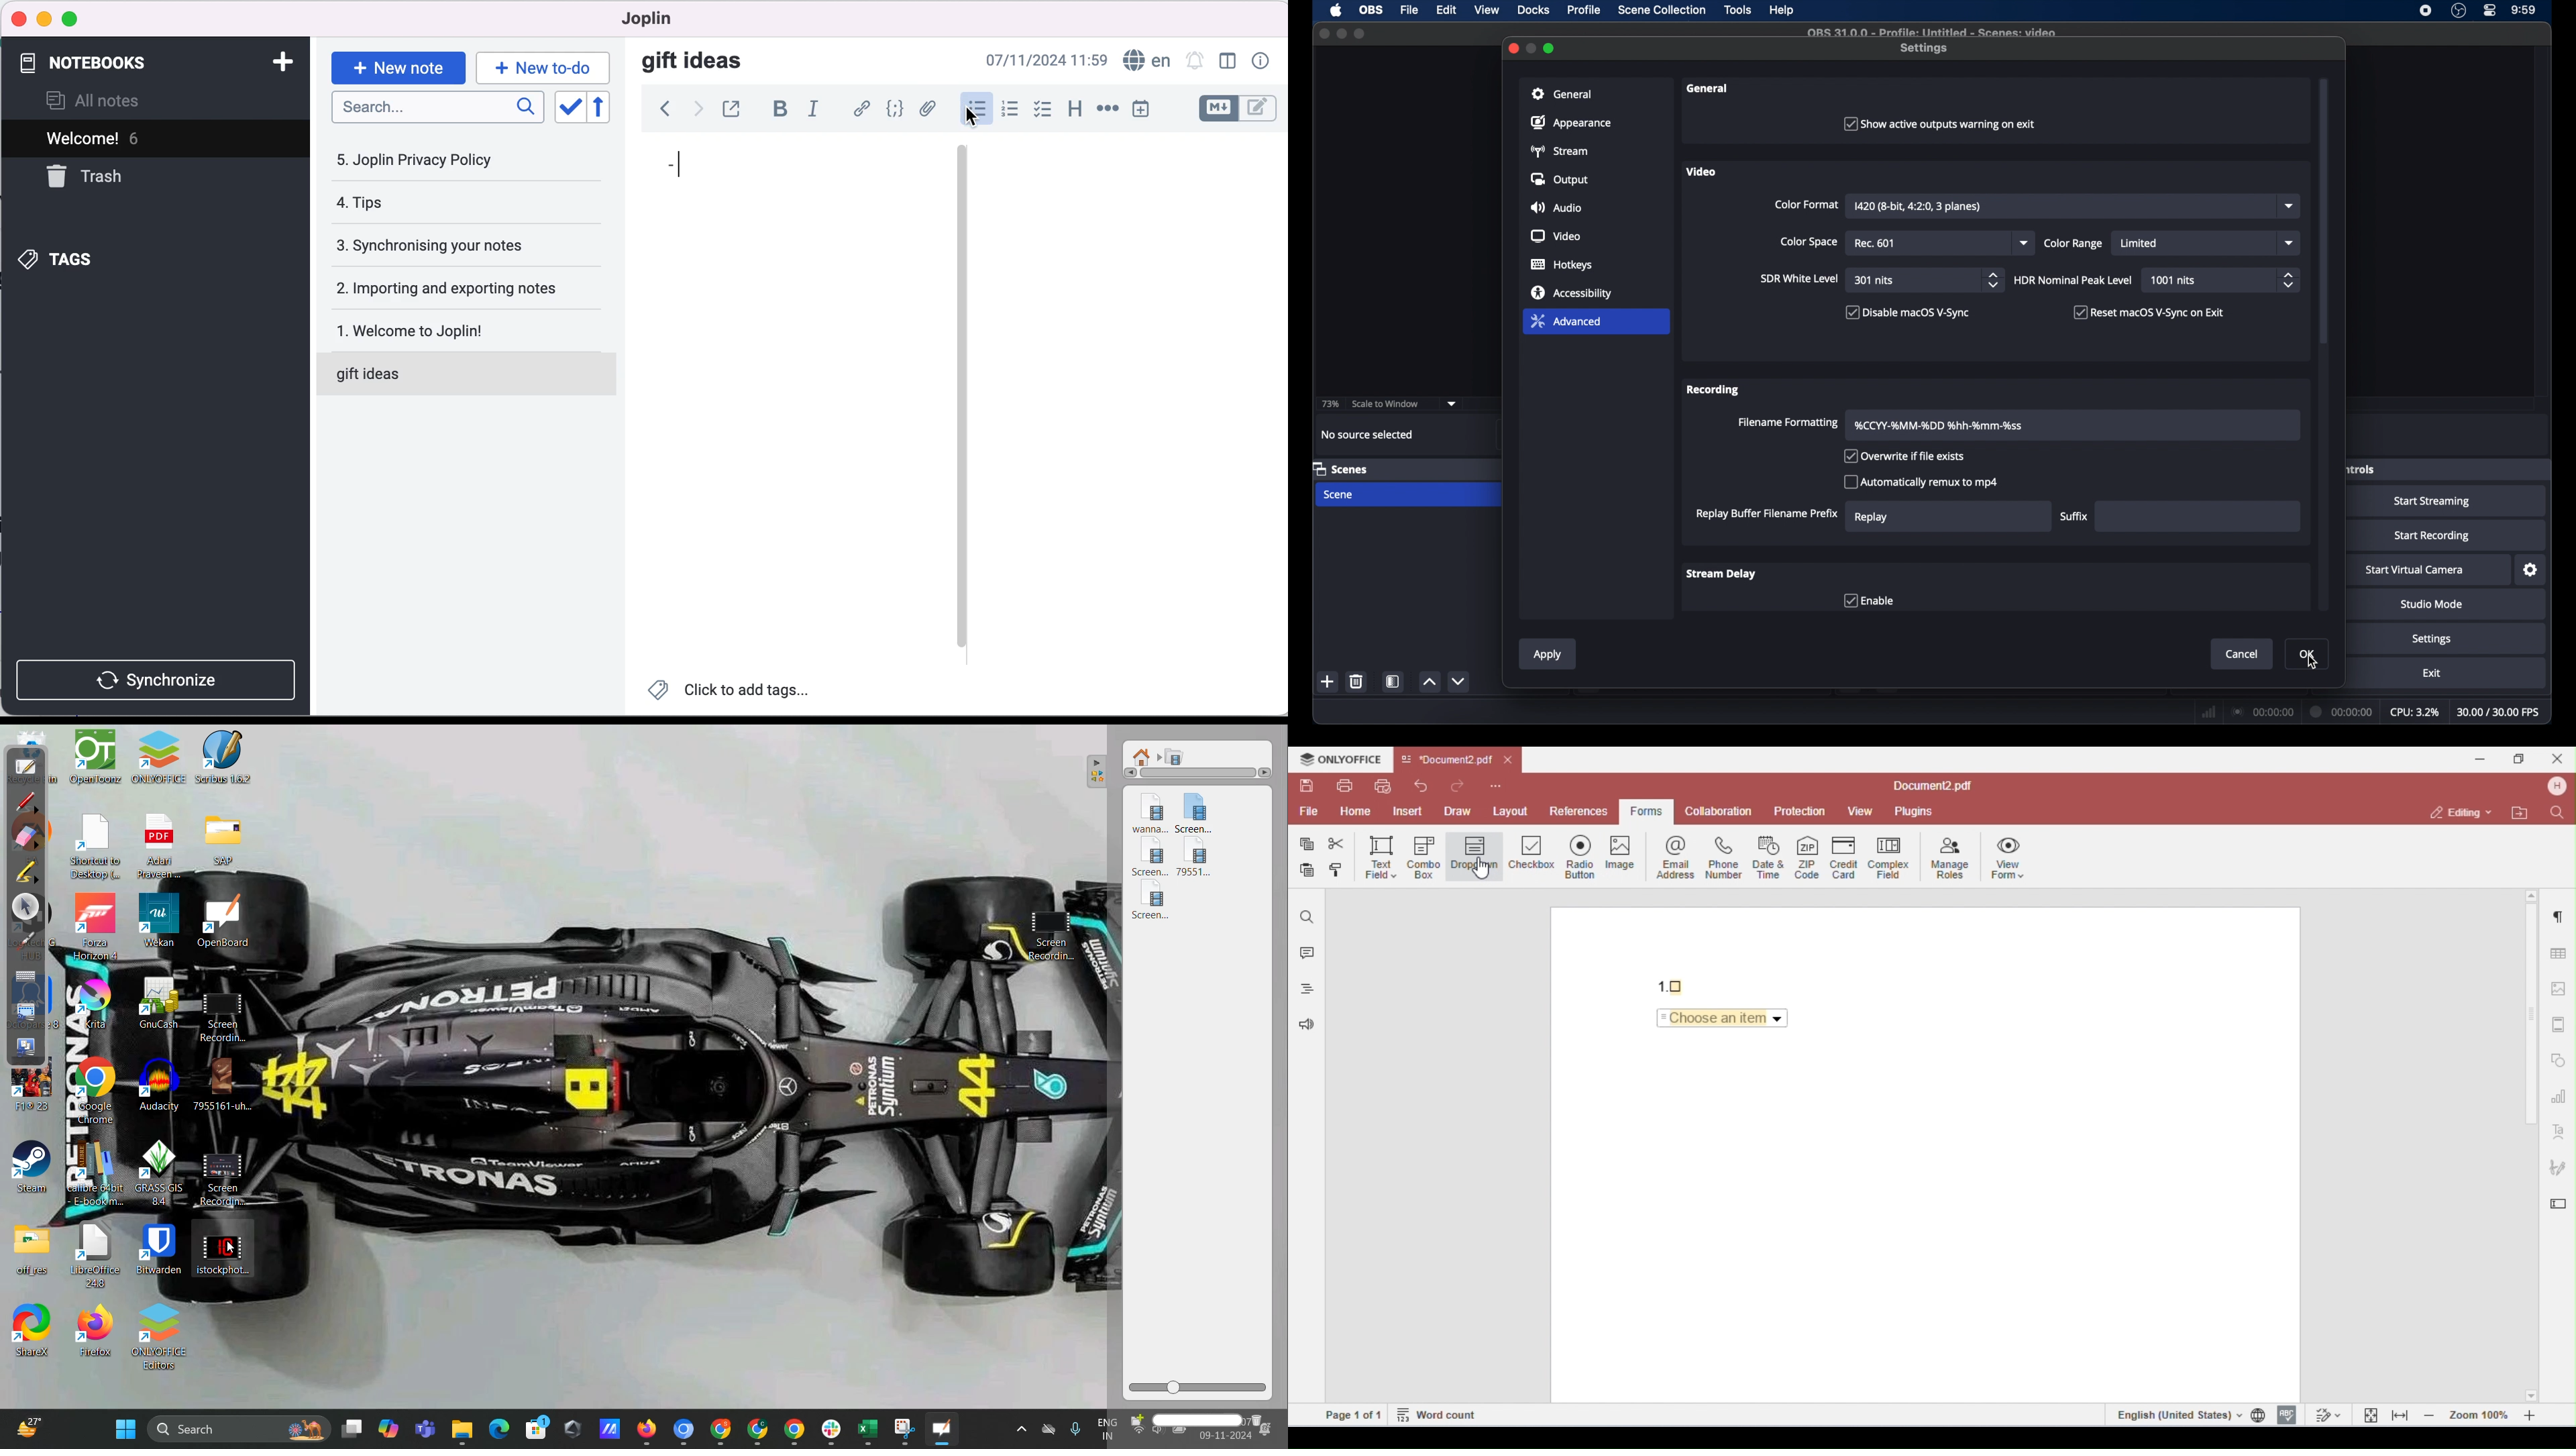 Image resolution: width=2576 pixels, height=1456 pixels. Describe the element at coordinates (1044, 109) in the screenshot. I see `checkbox` at that location.